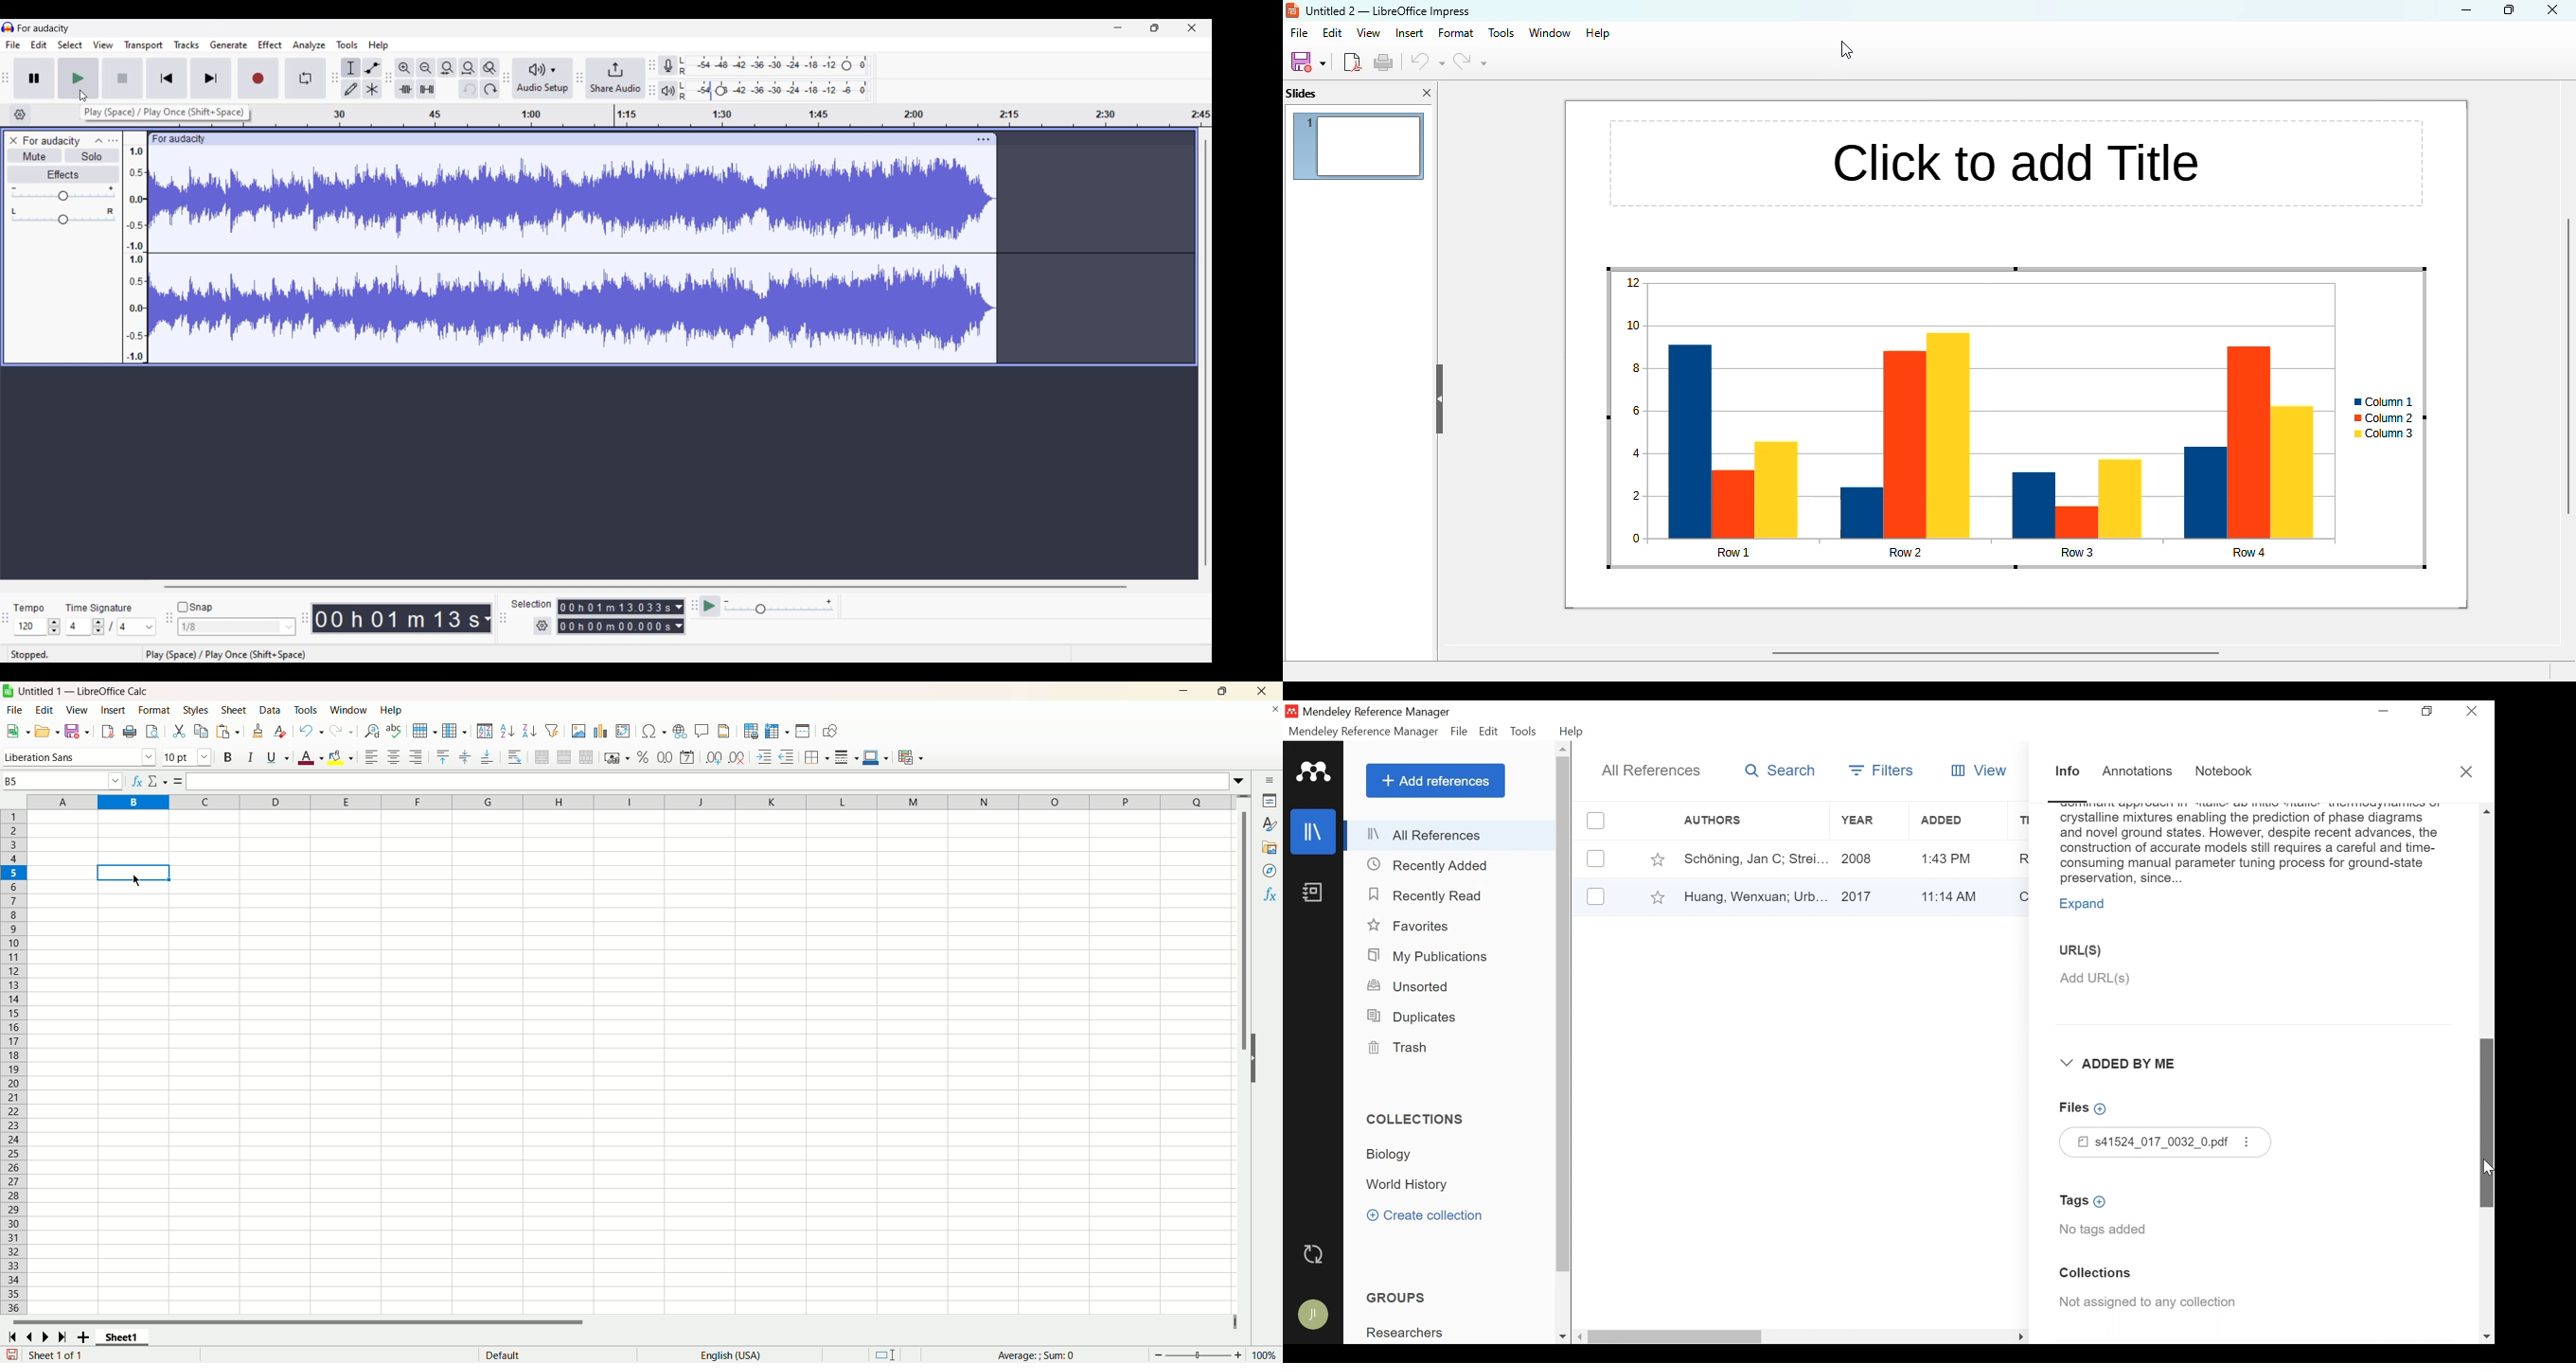  Describe the element at coordinates (876, 758) in the screenshot. I see `border color` at that location.